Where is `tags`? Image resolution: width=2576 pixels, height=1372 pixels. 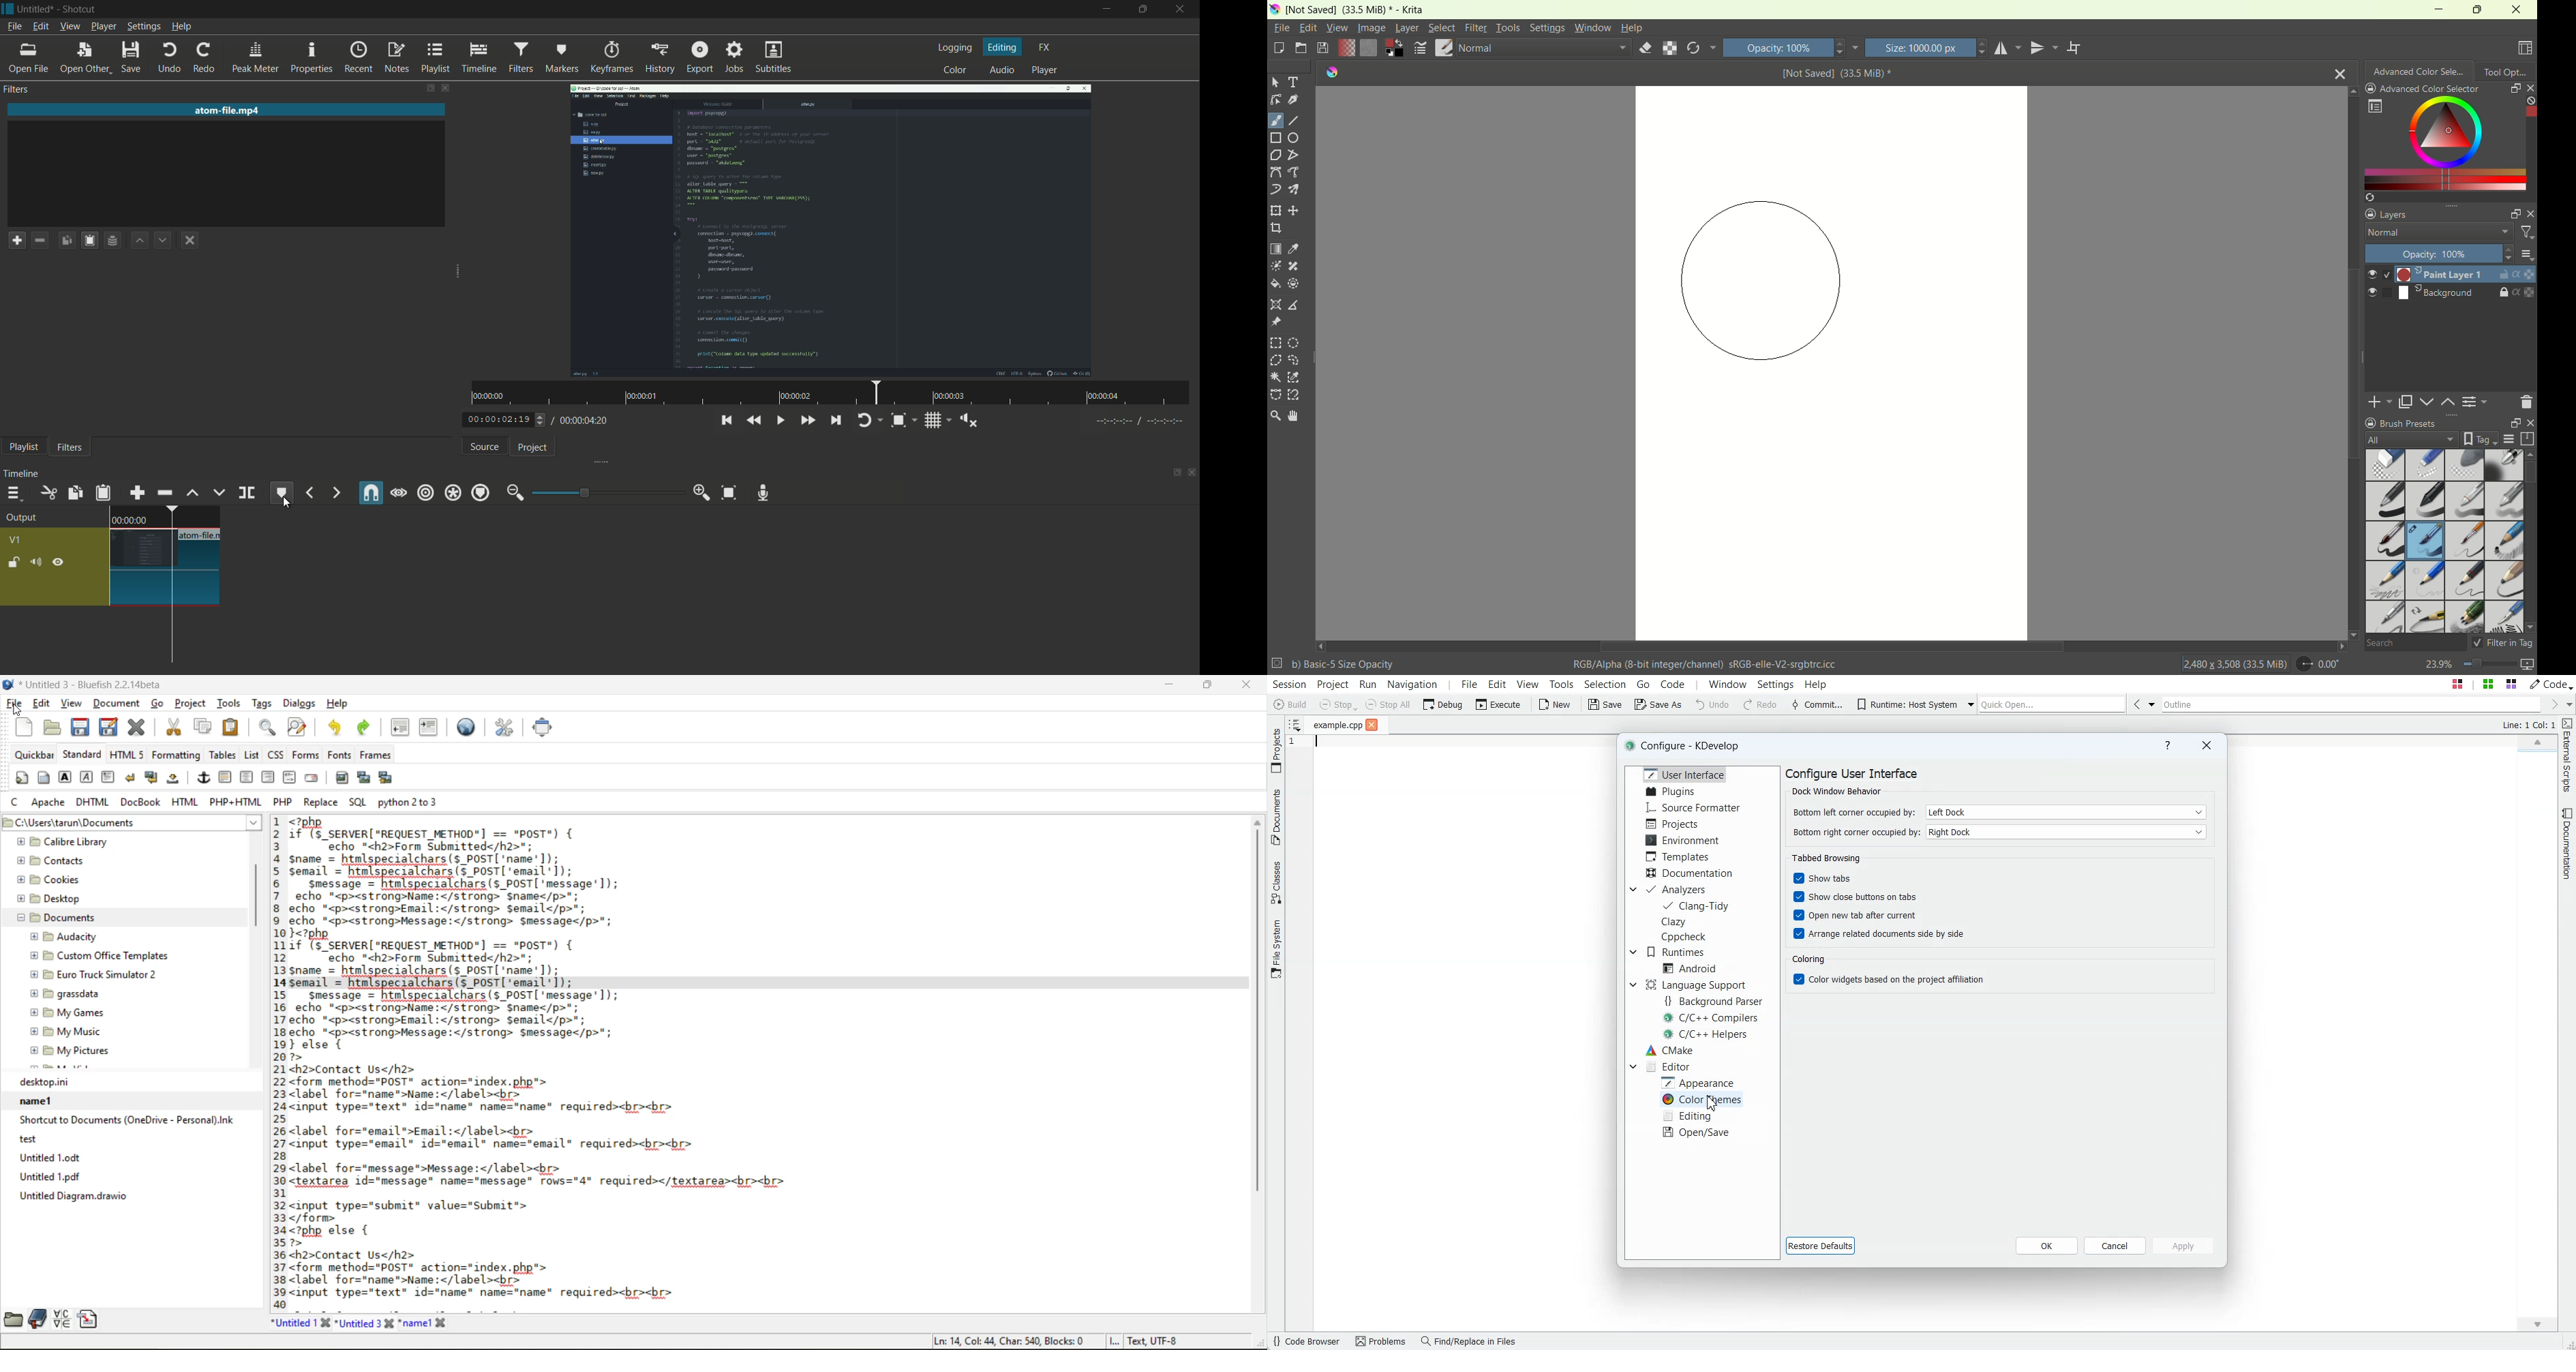 tags is located at coordinates (2477, 439).